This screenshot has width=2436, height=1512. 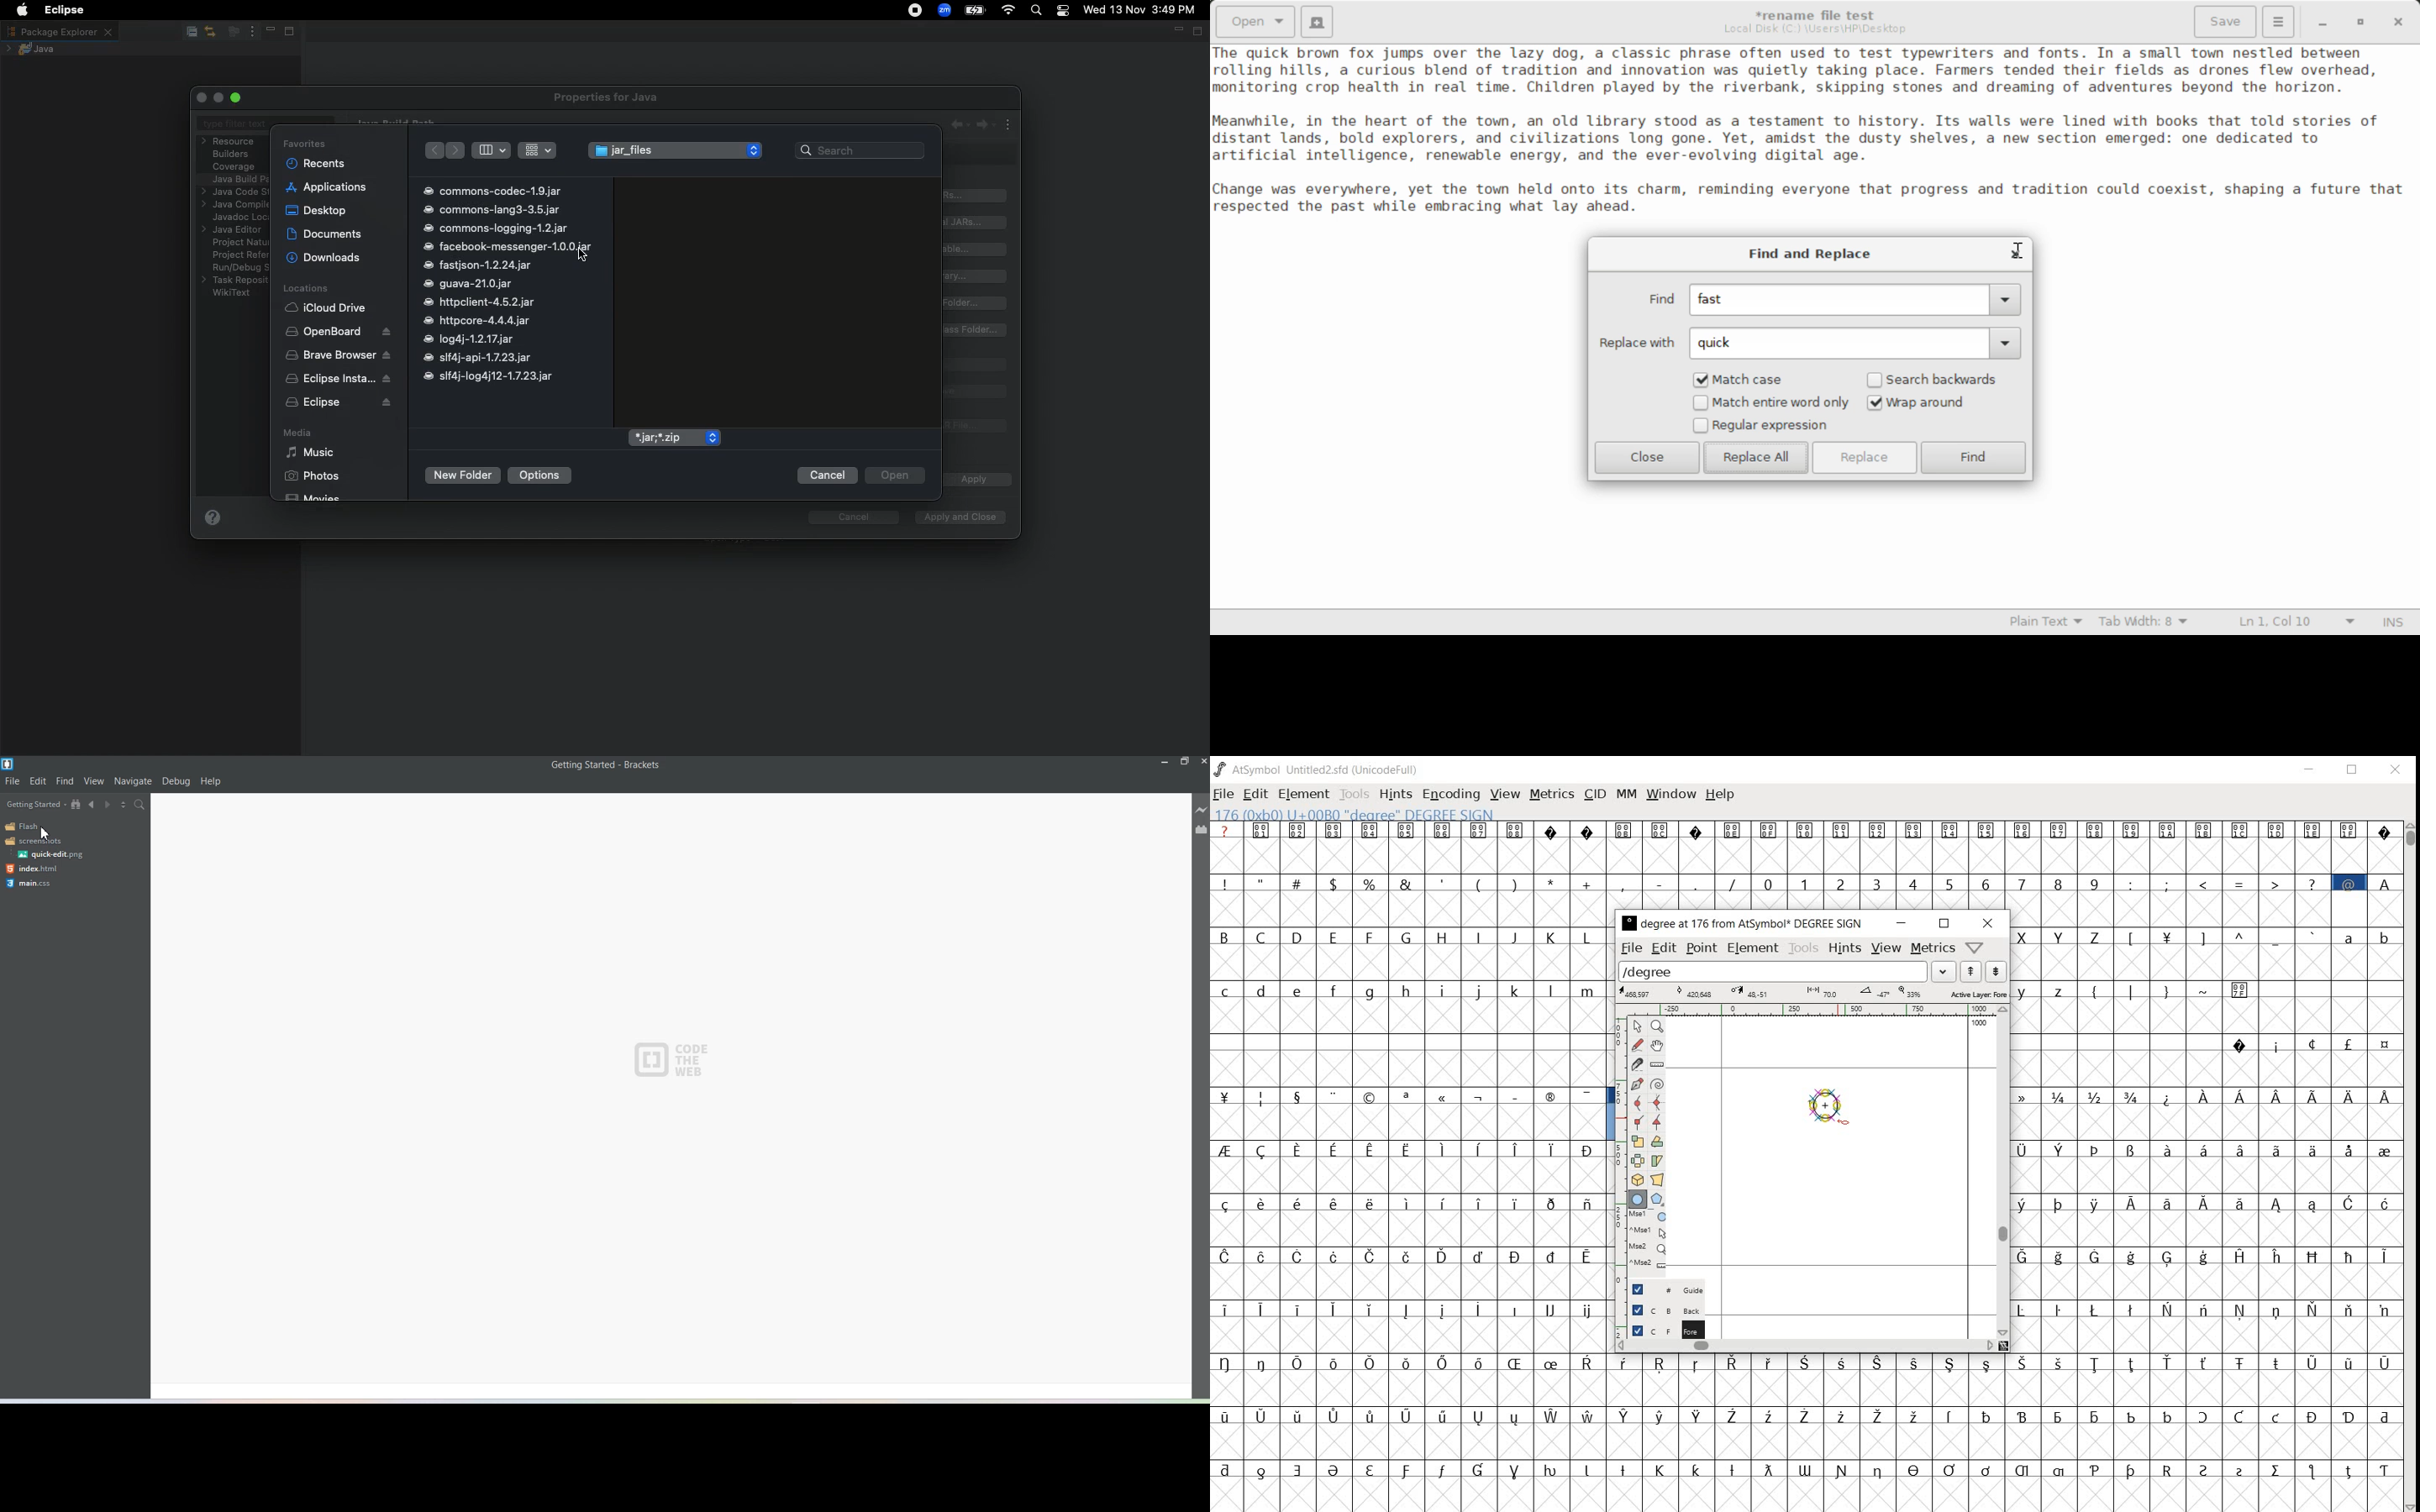 What do you see at coordinates (606, 765) in the screenshot?
I see `Text` at bounding box center [606, 765].